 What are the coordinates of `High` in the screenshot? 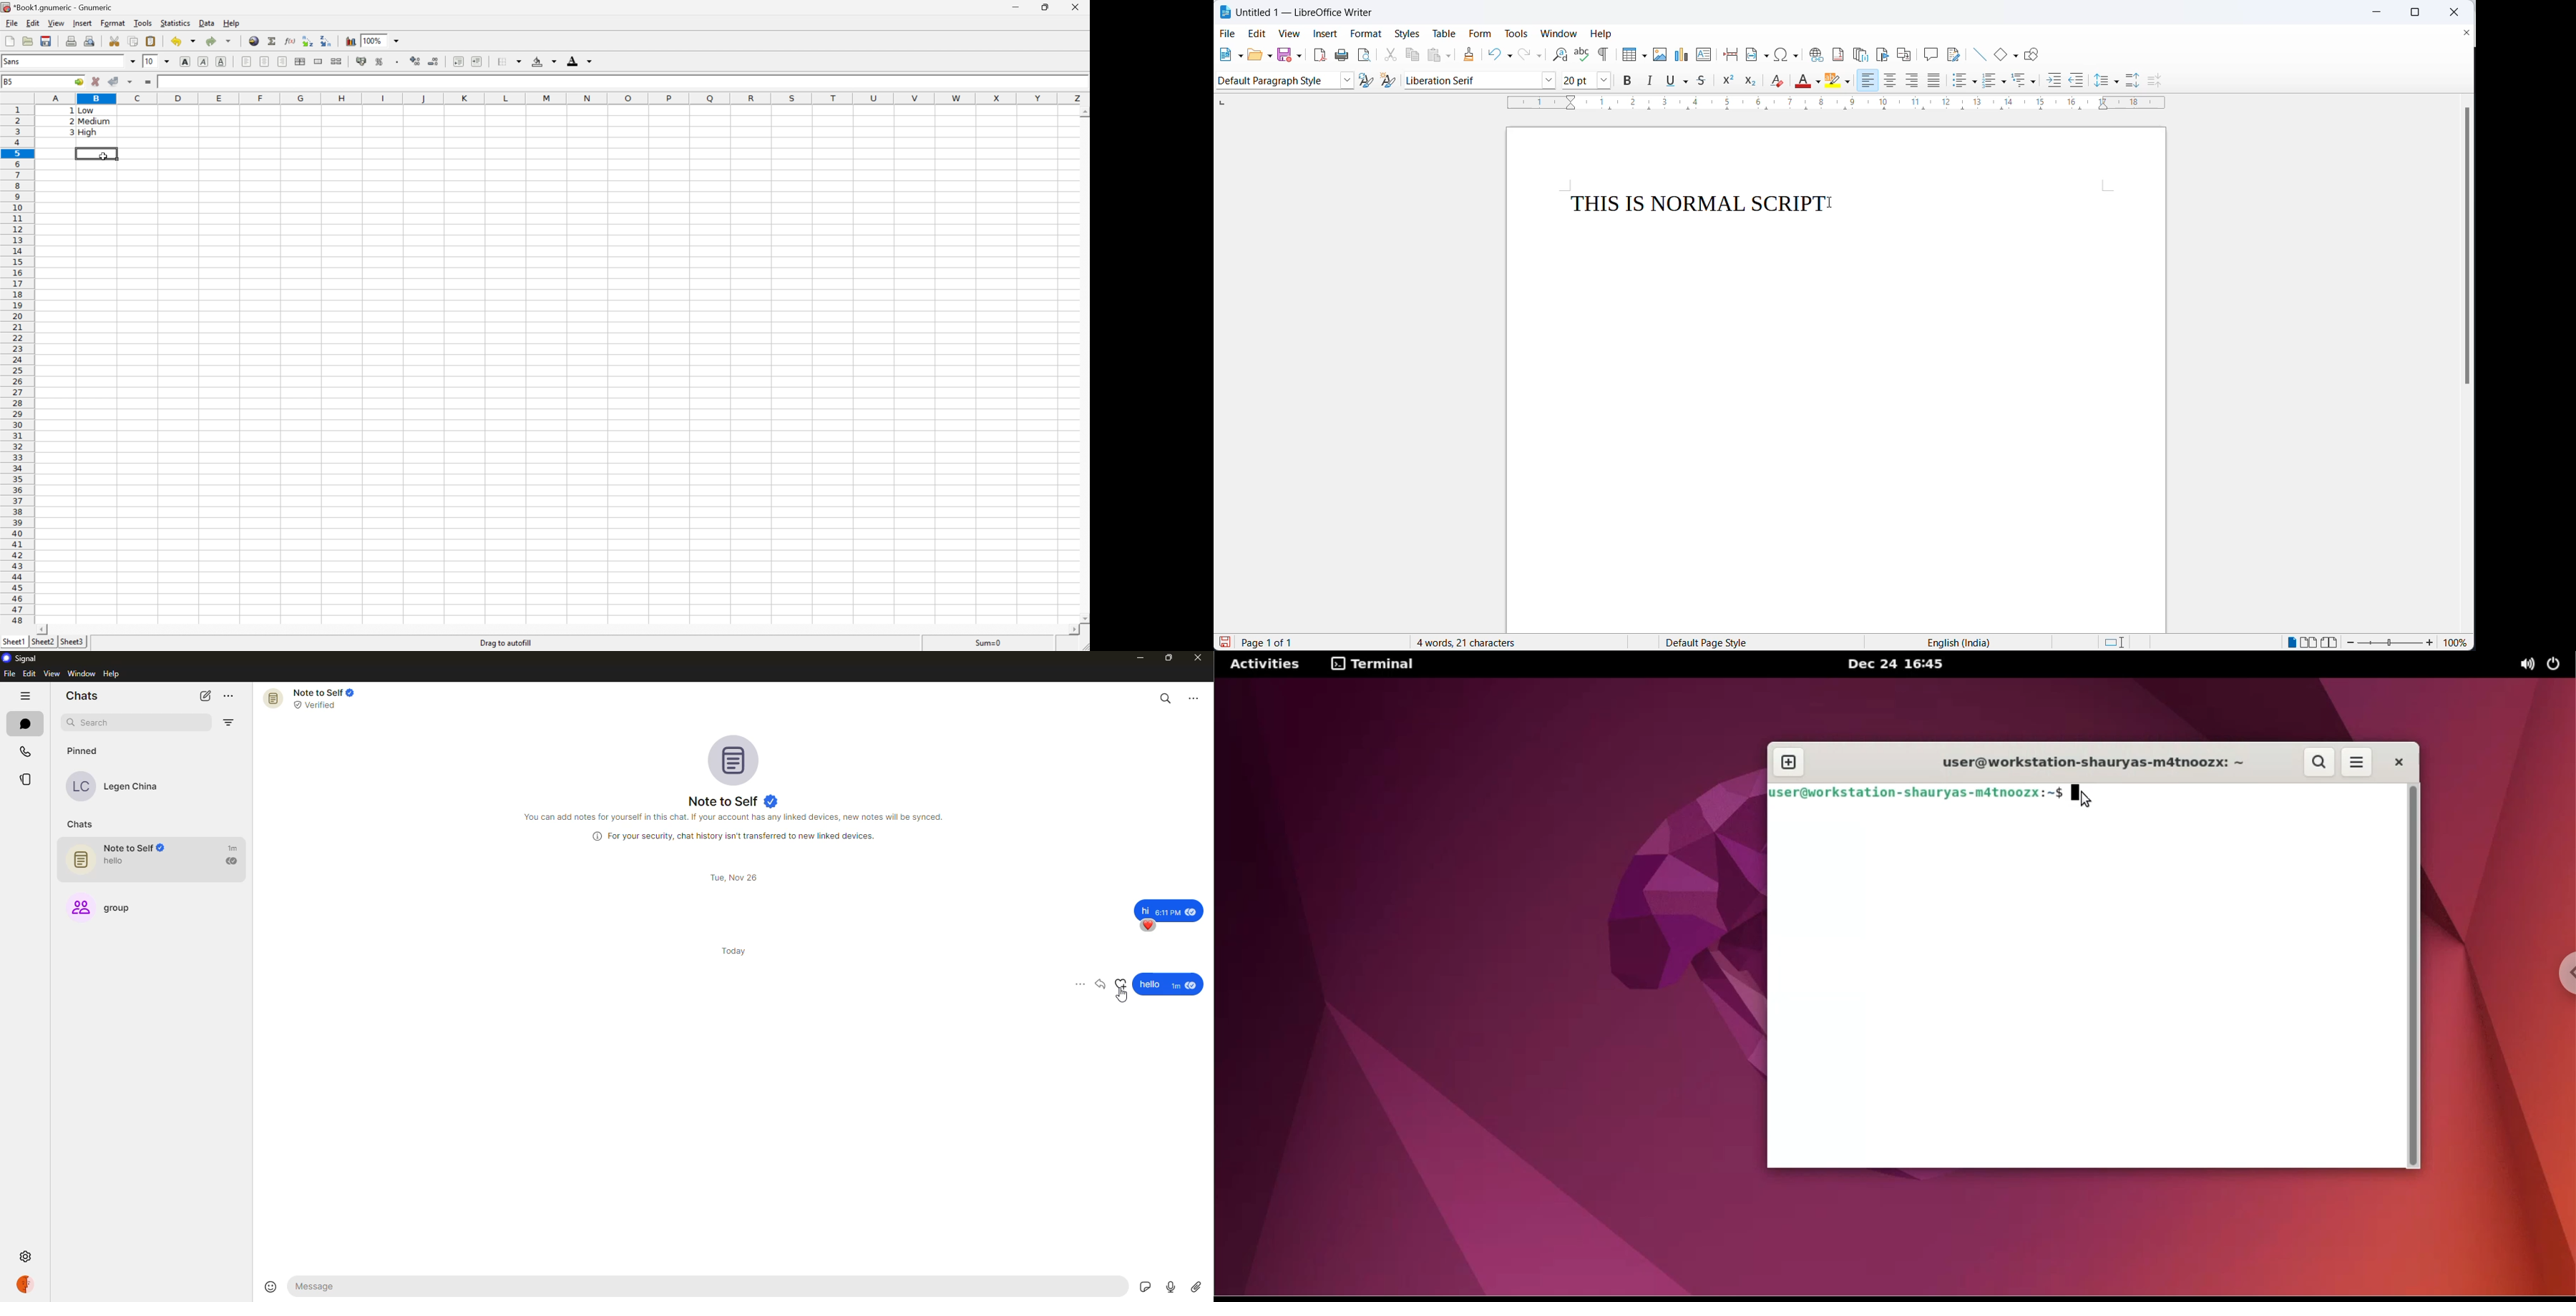 It's located at (91, 132).